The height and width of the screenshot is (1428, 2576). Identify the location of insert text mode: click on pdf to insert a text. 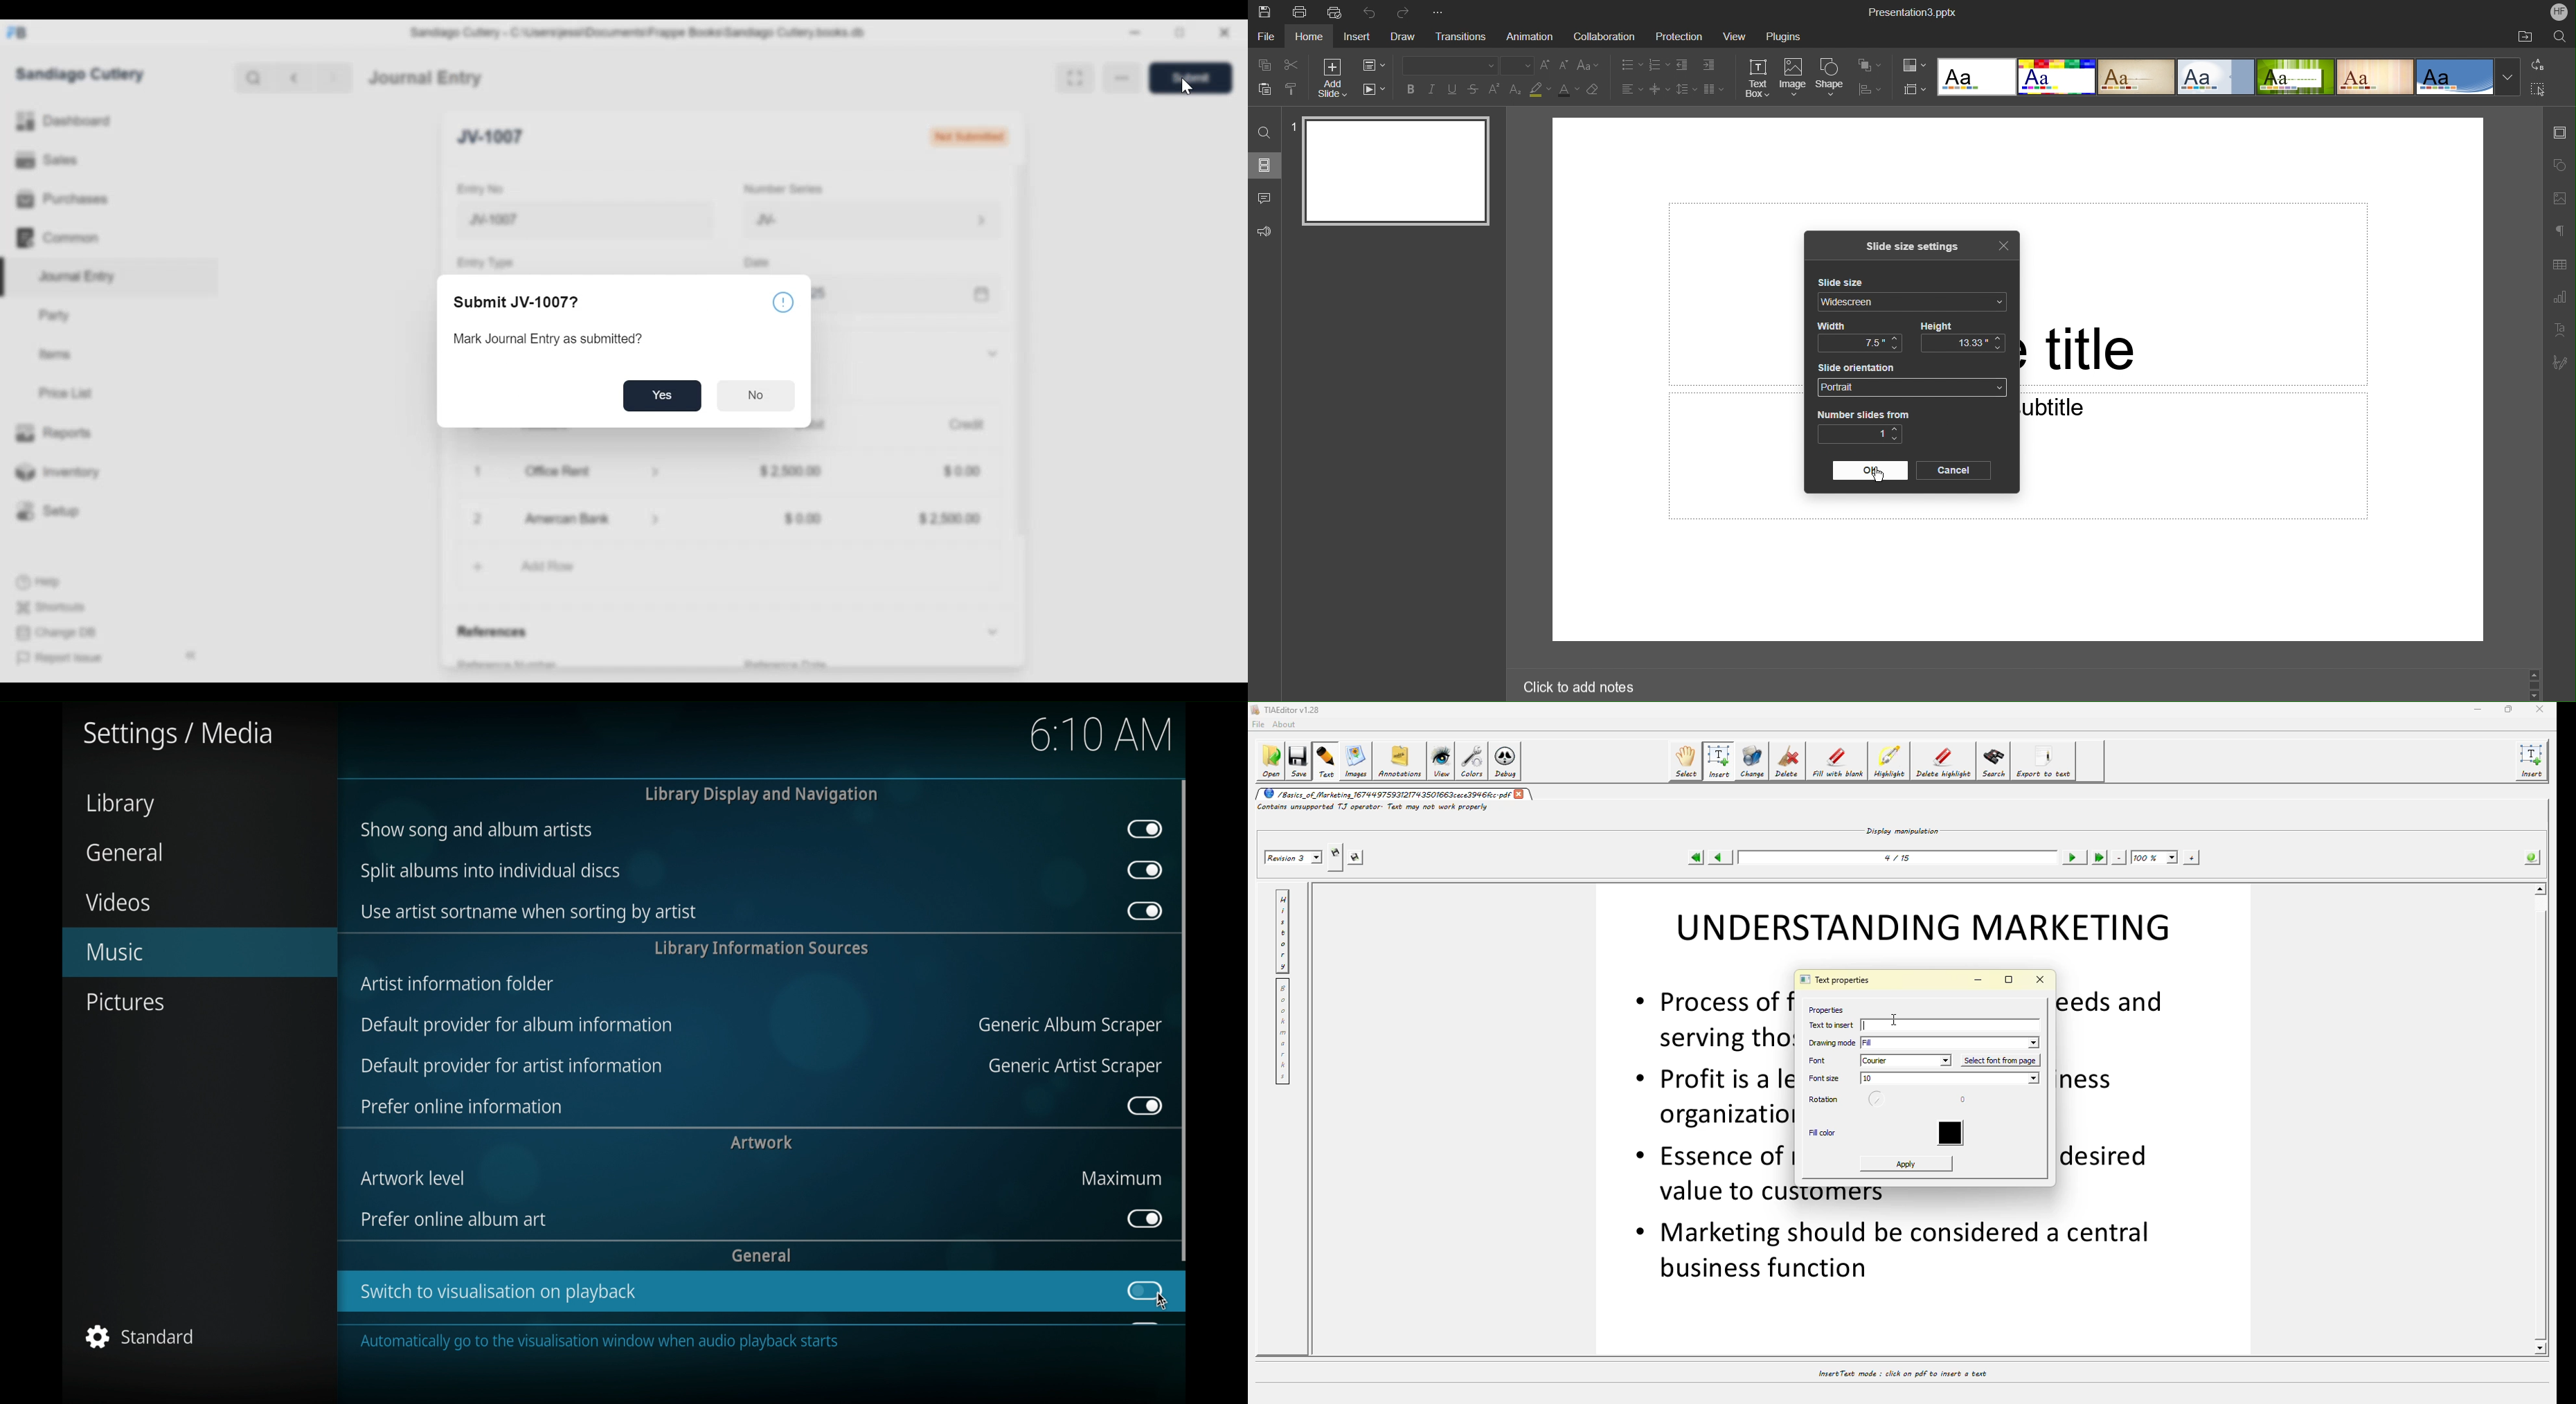
(1901, 1373).